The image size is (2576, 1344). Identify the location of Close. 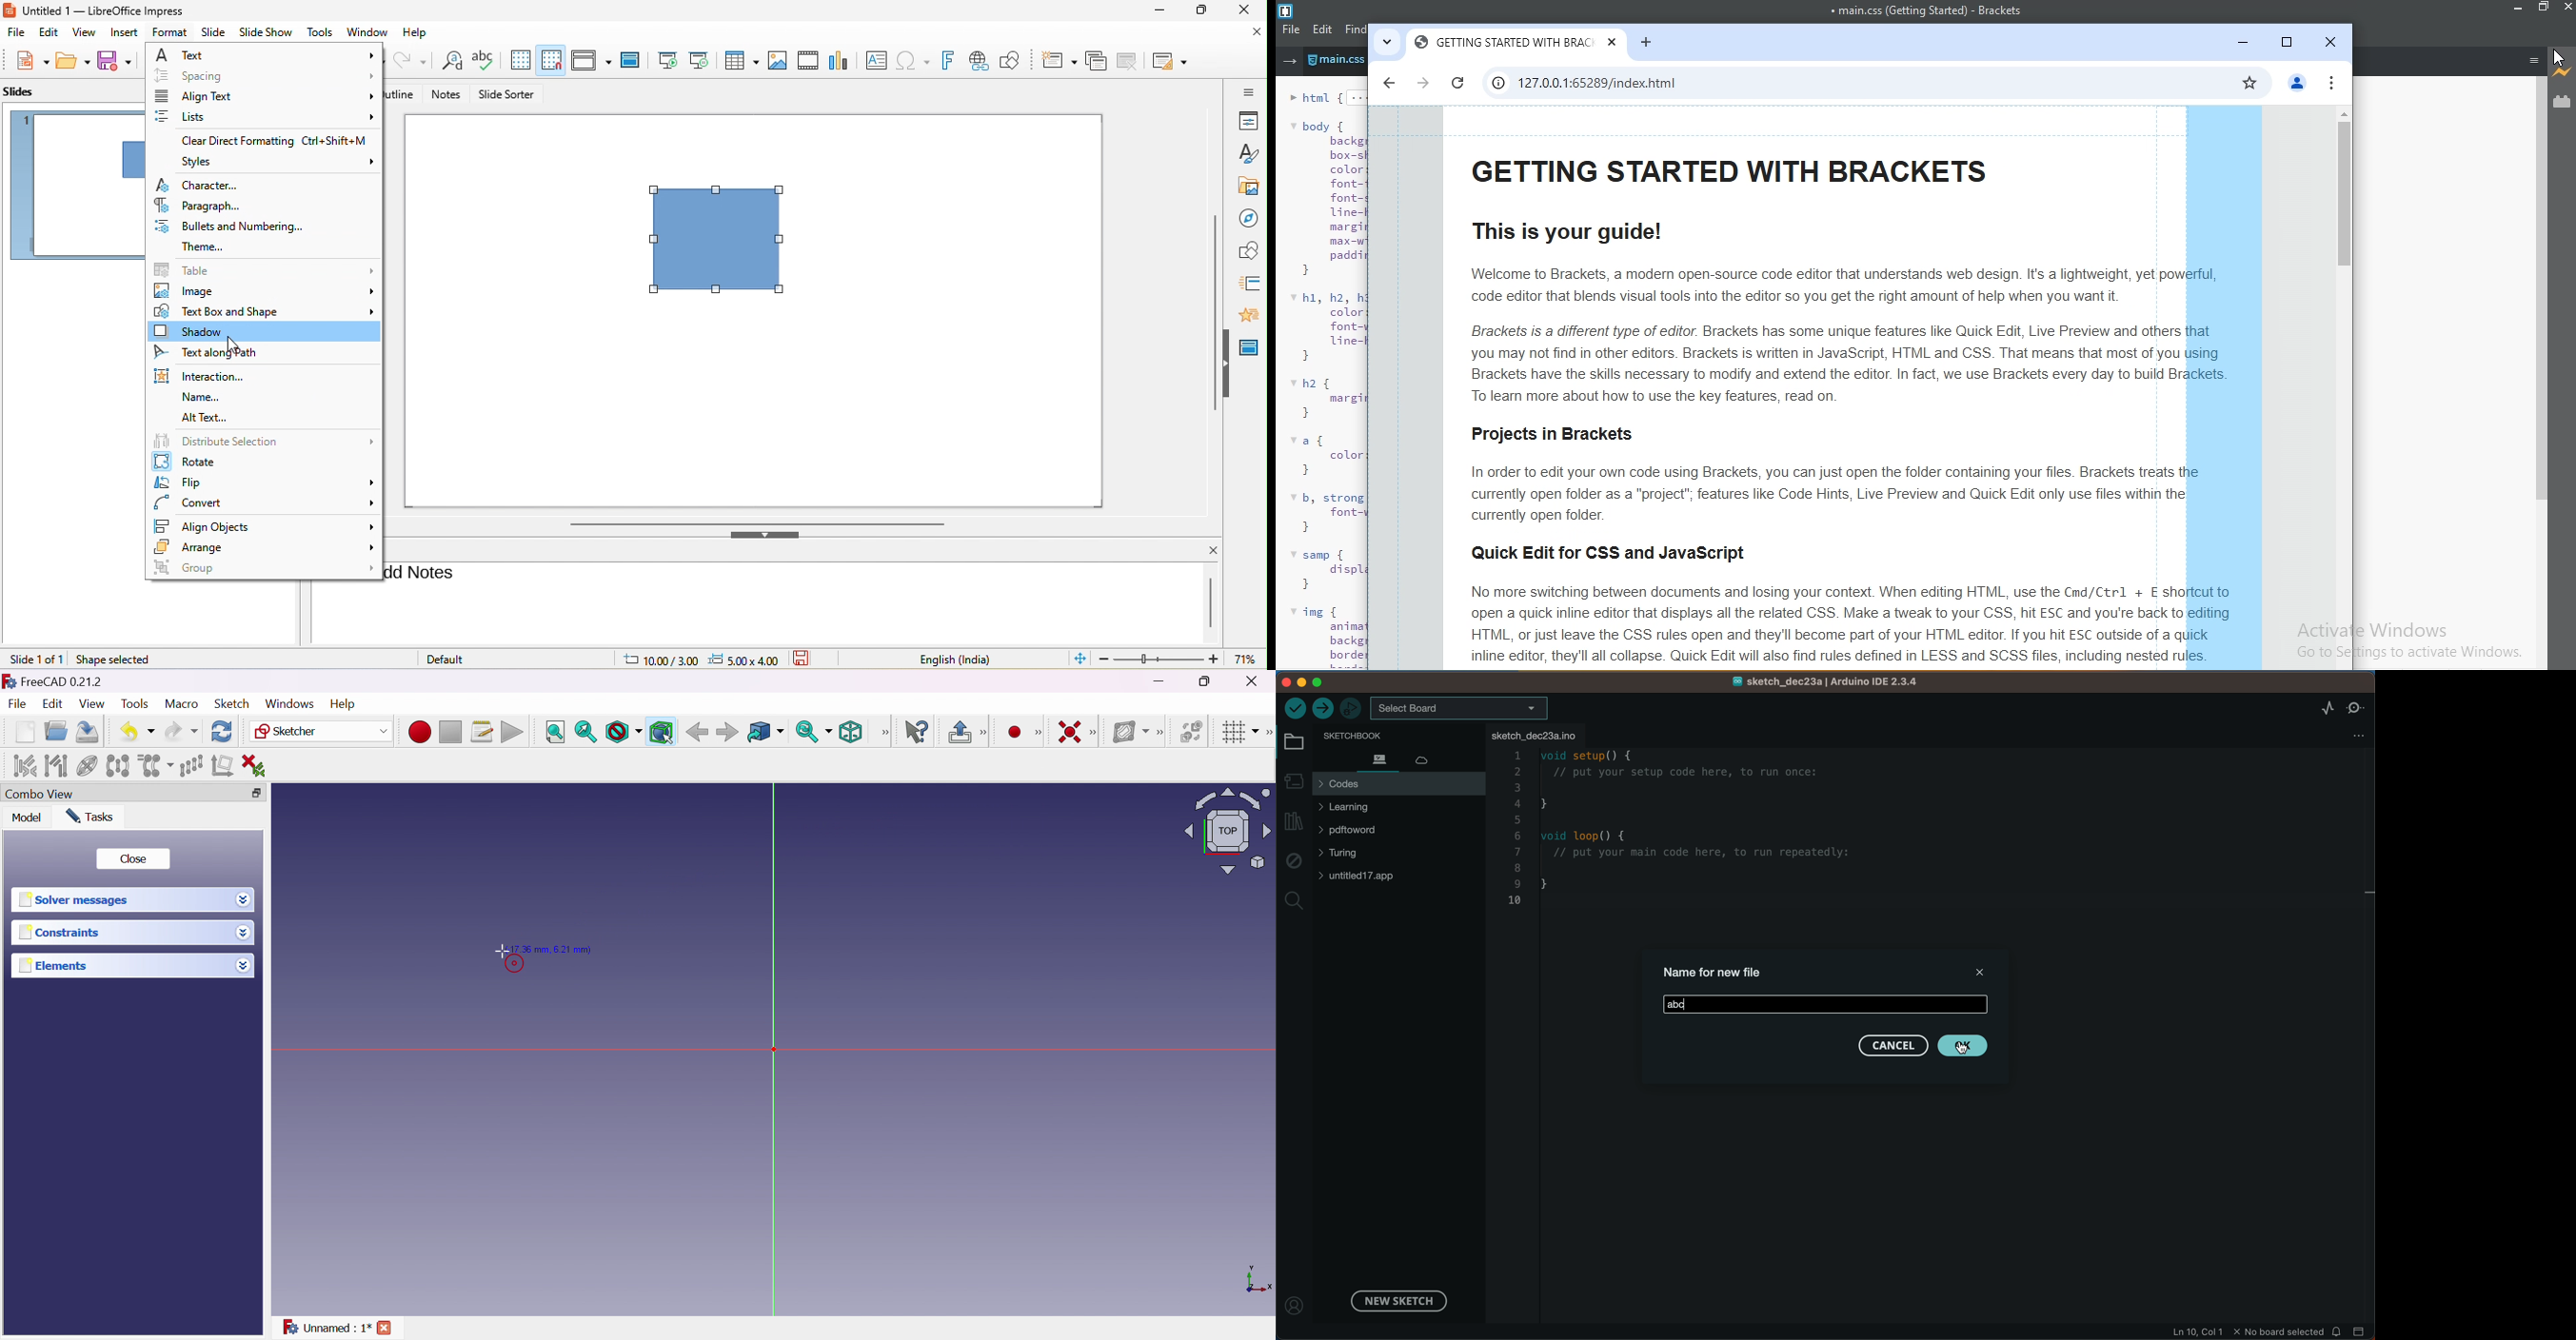
(386, 1327).